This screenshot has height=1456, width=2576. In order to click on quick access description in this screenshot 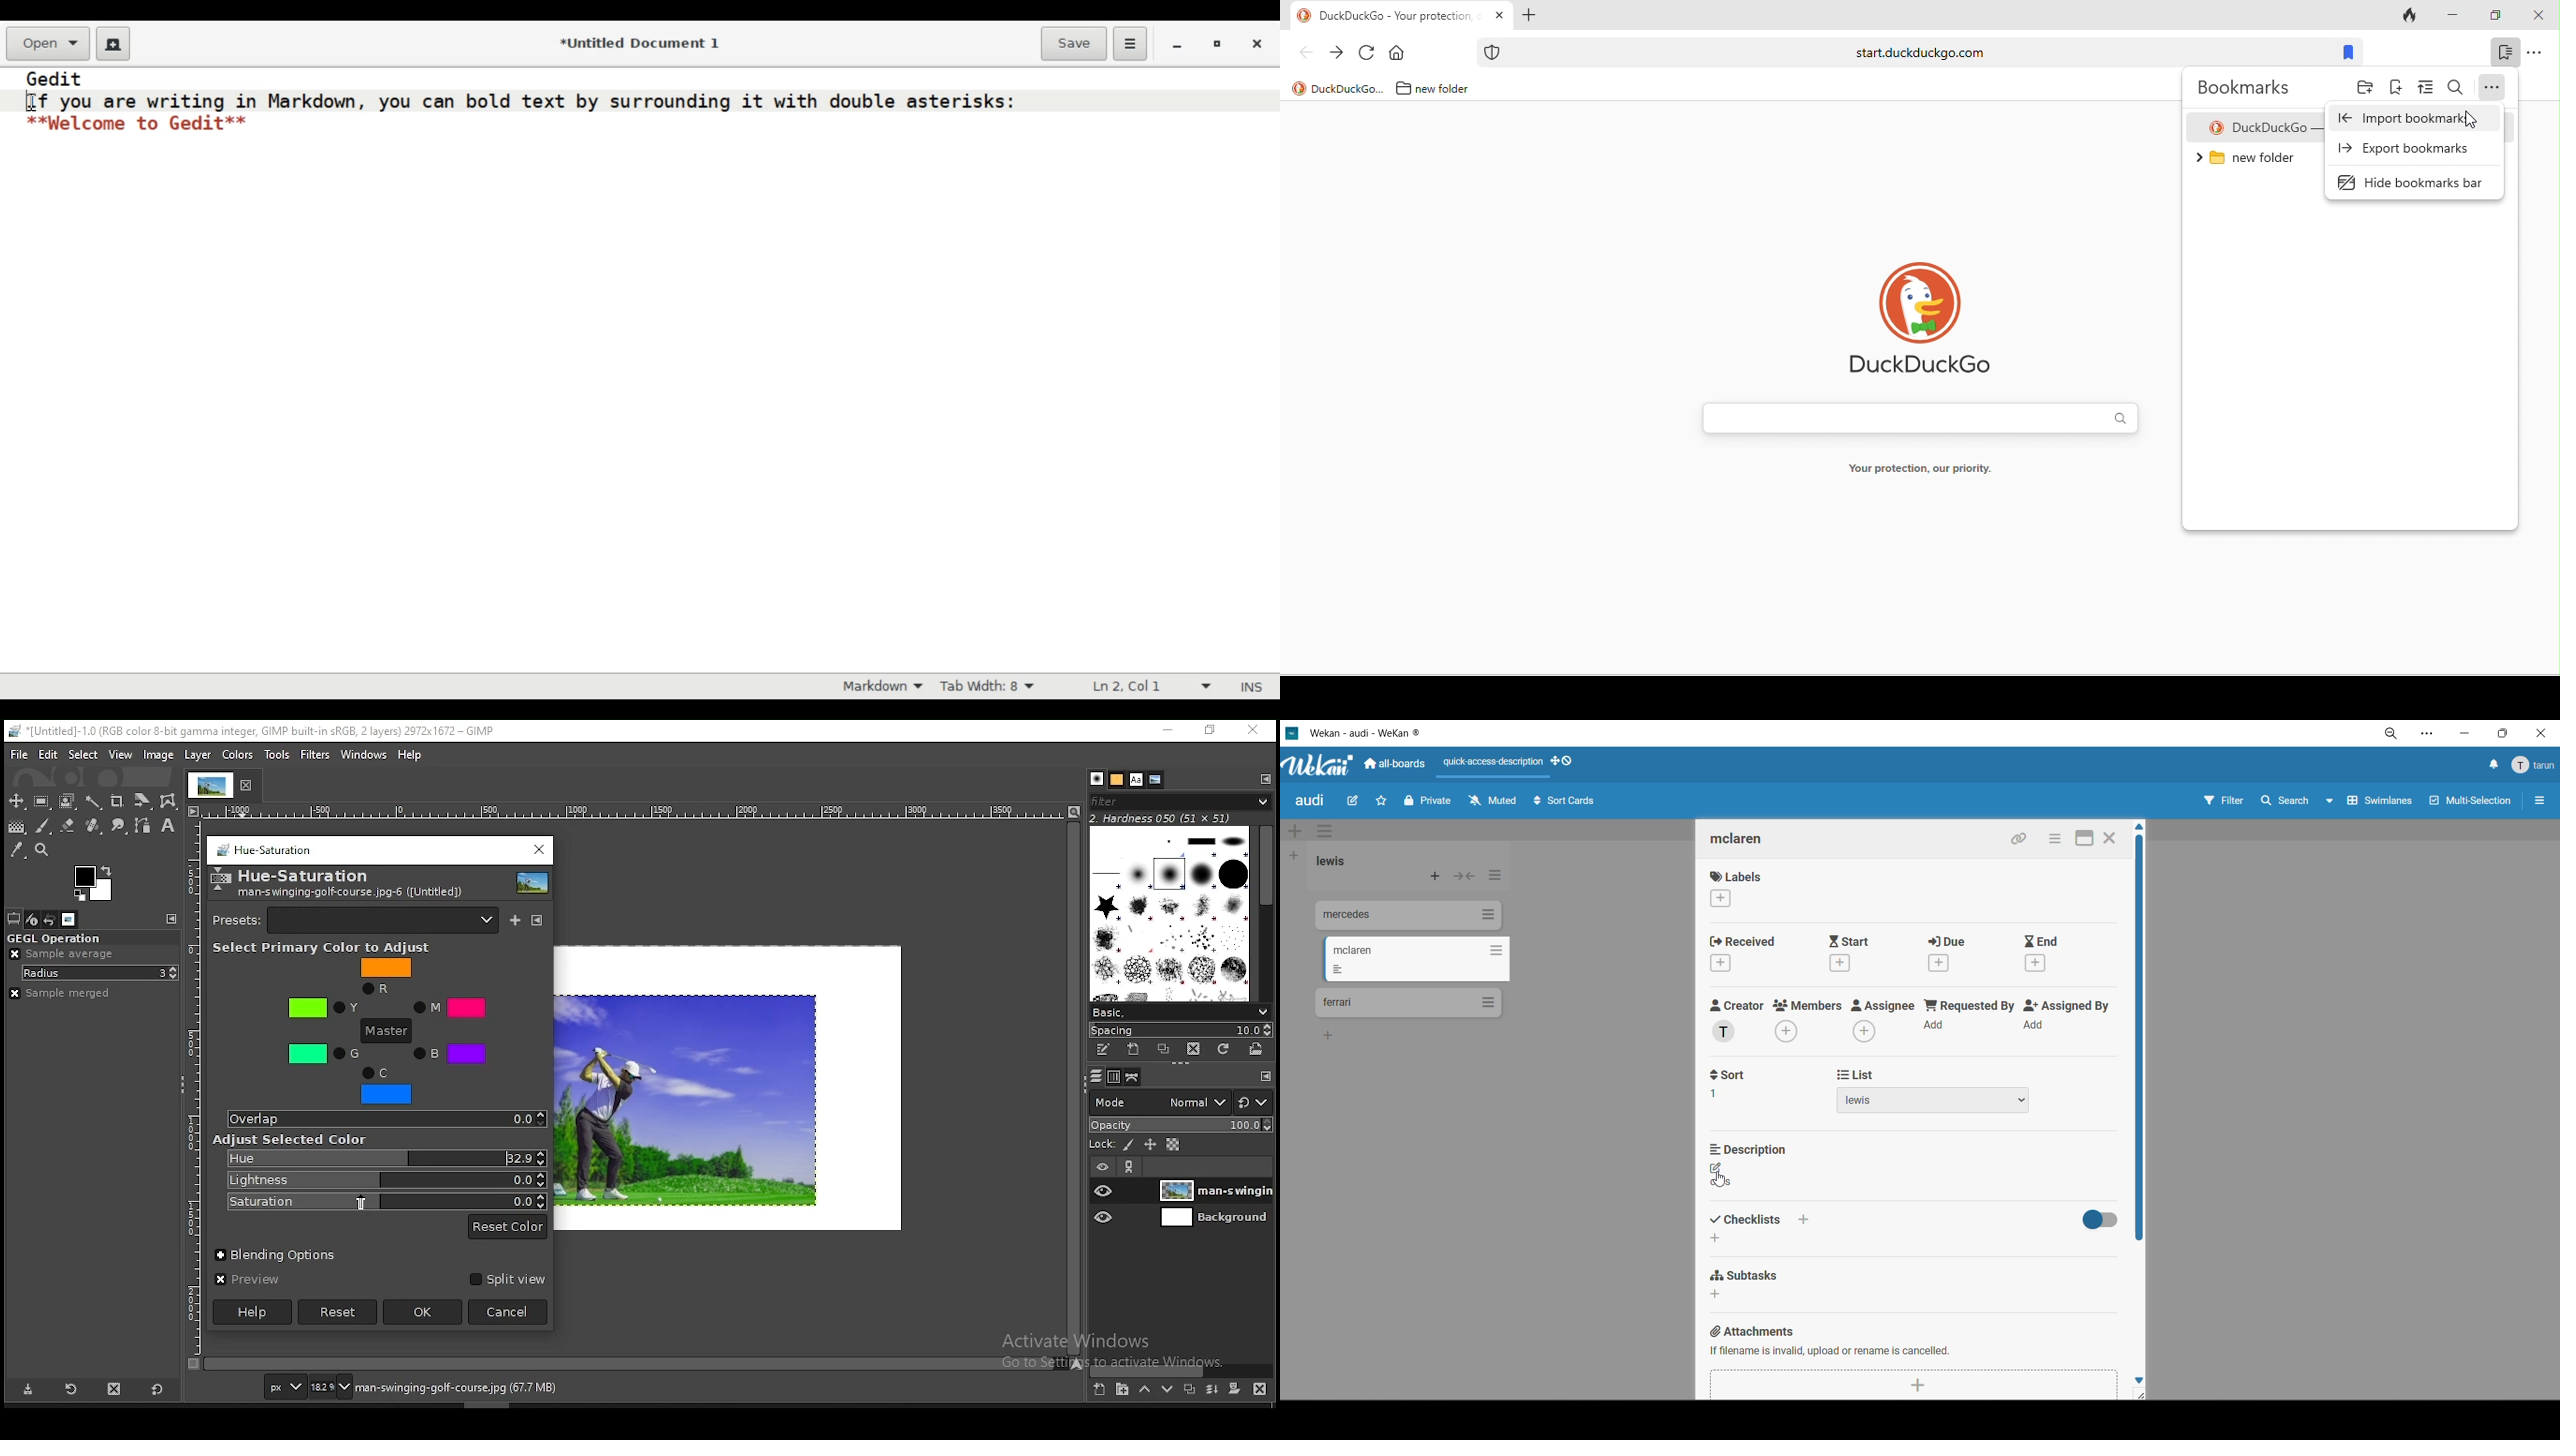, I will do `click(1494, 763)`.